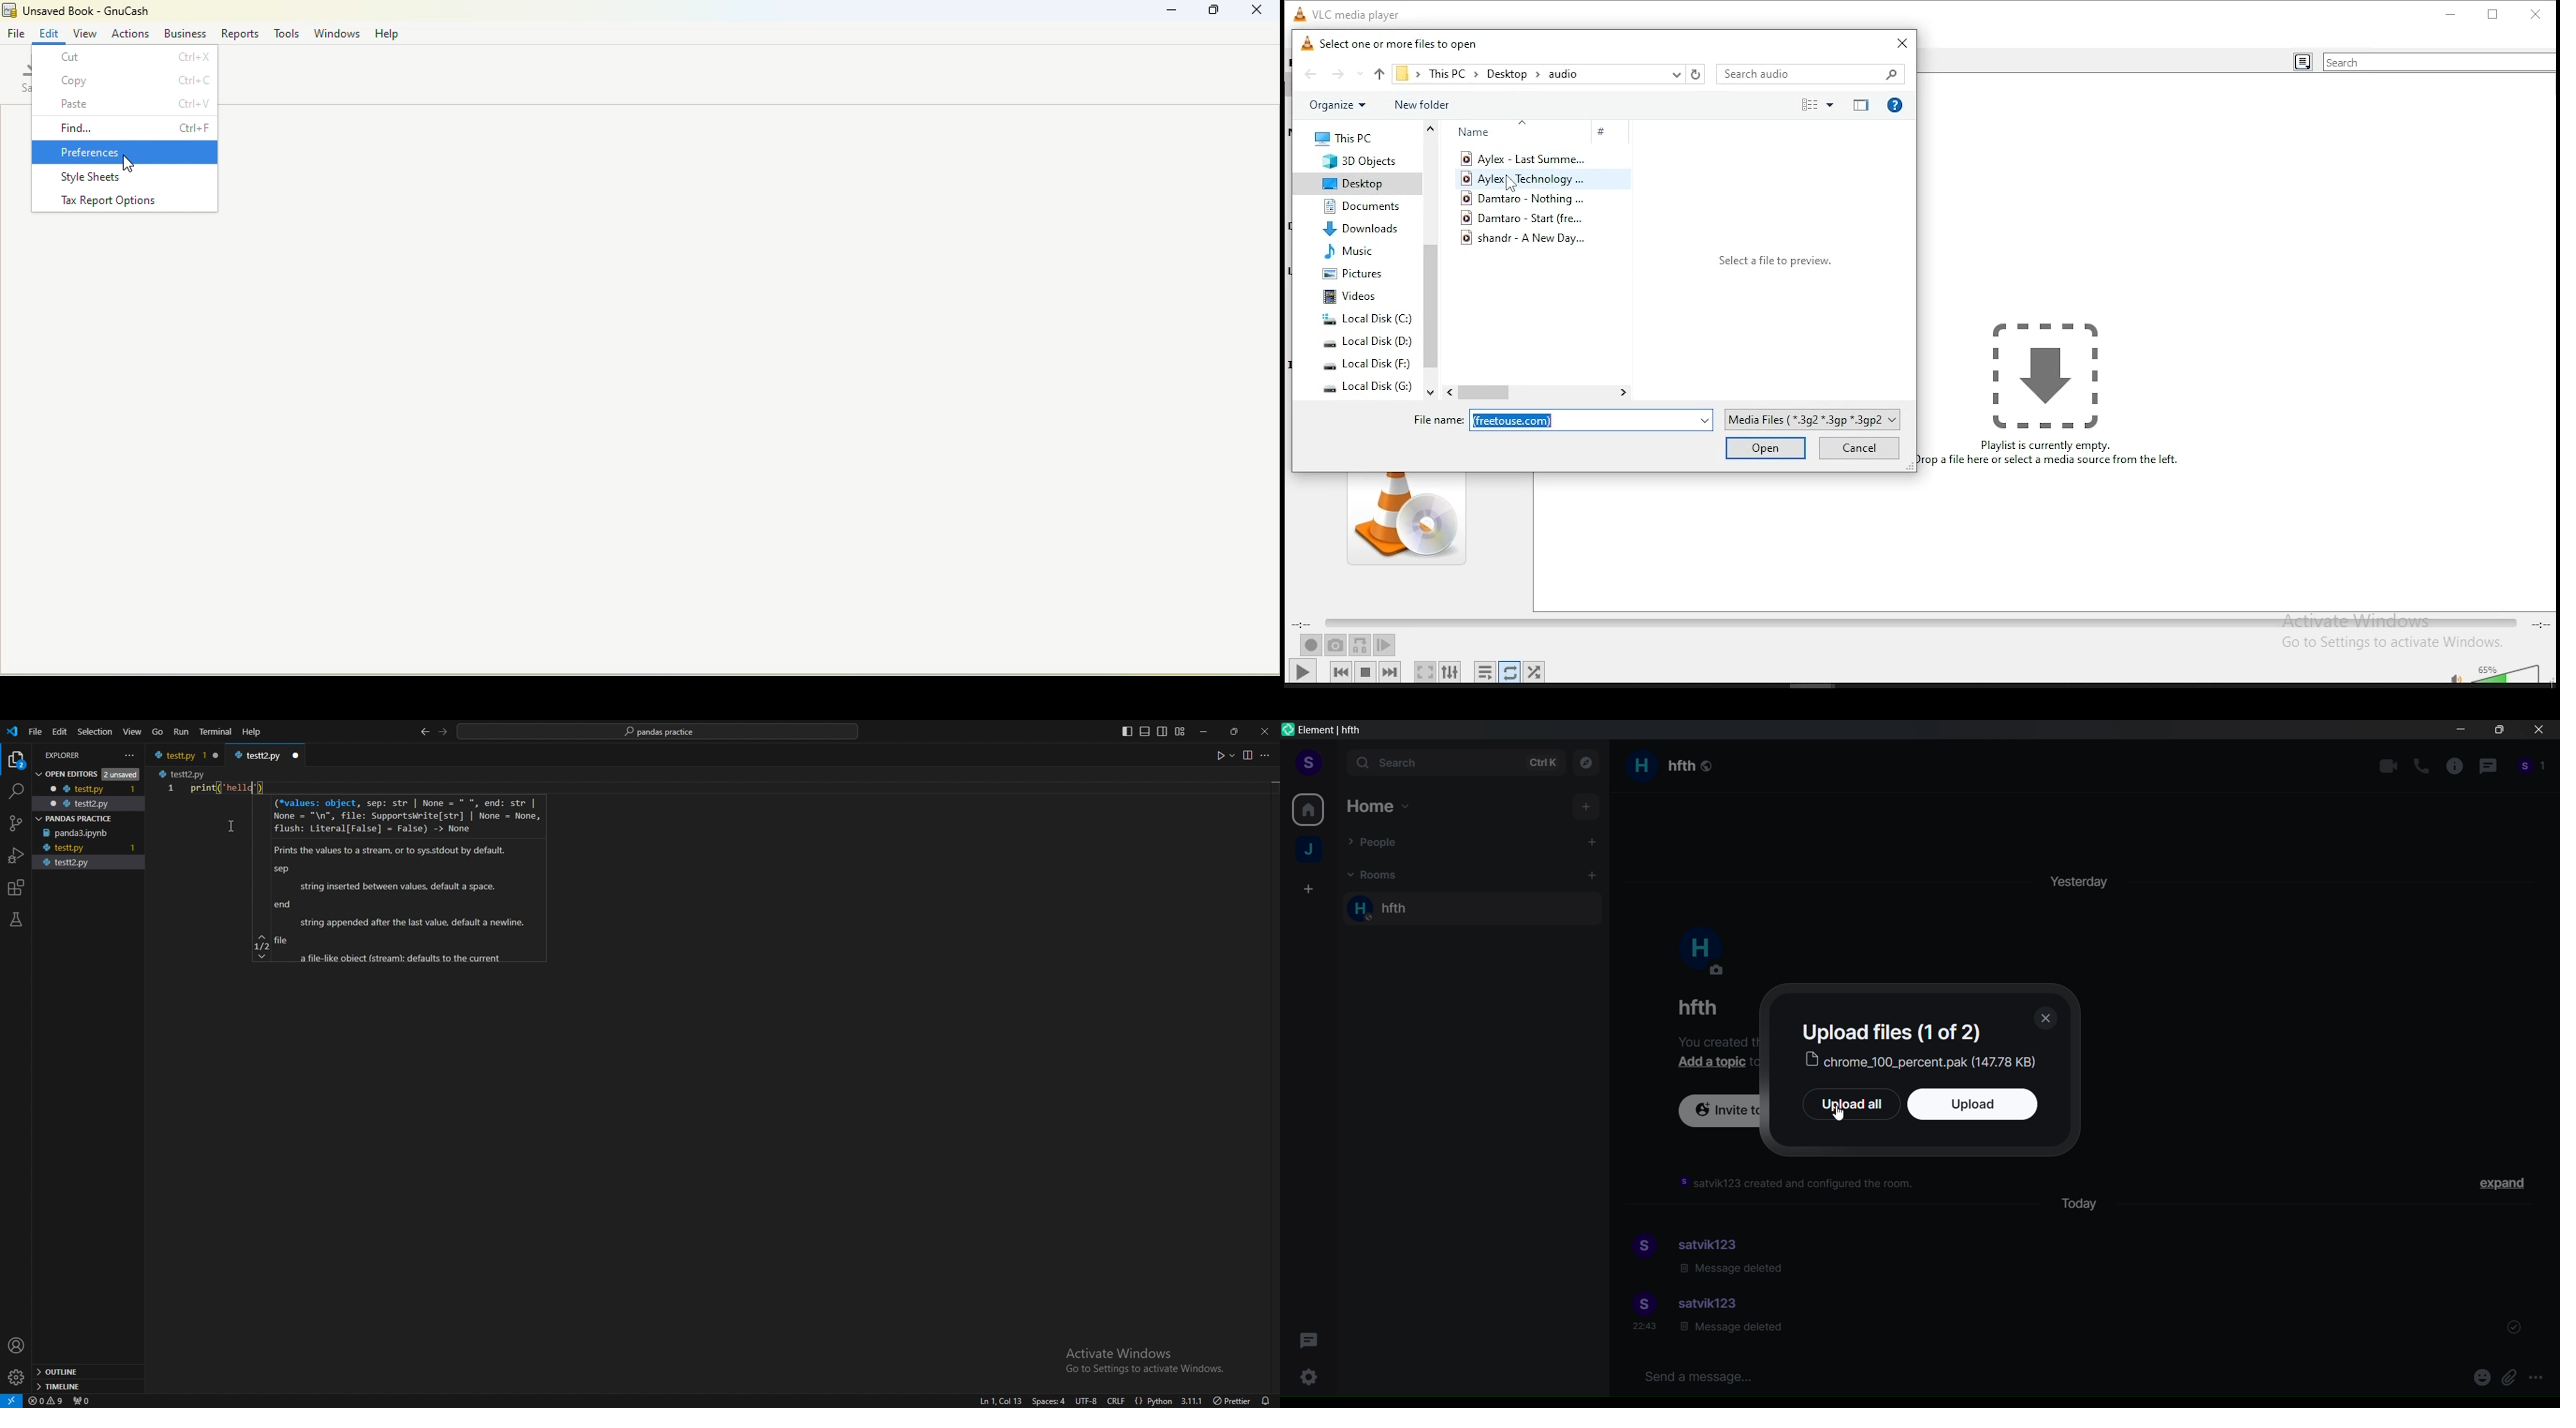 This screenshot has width=2576, height=1428. I want to click on display picture, so click(1641, 1247).